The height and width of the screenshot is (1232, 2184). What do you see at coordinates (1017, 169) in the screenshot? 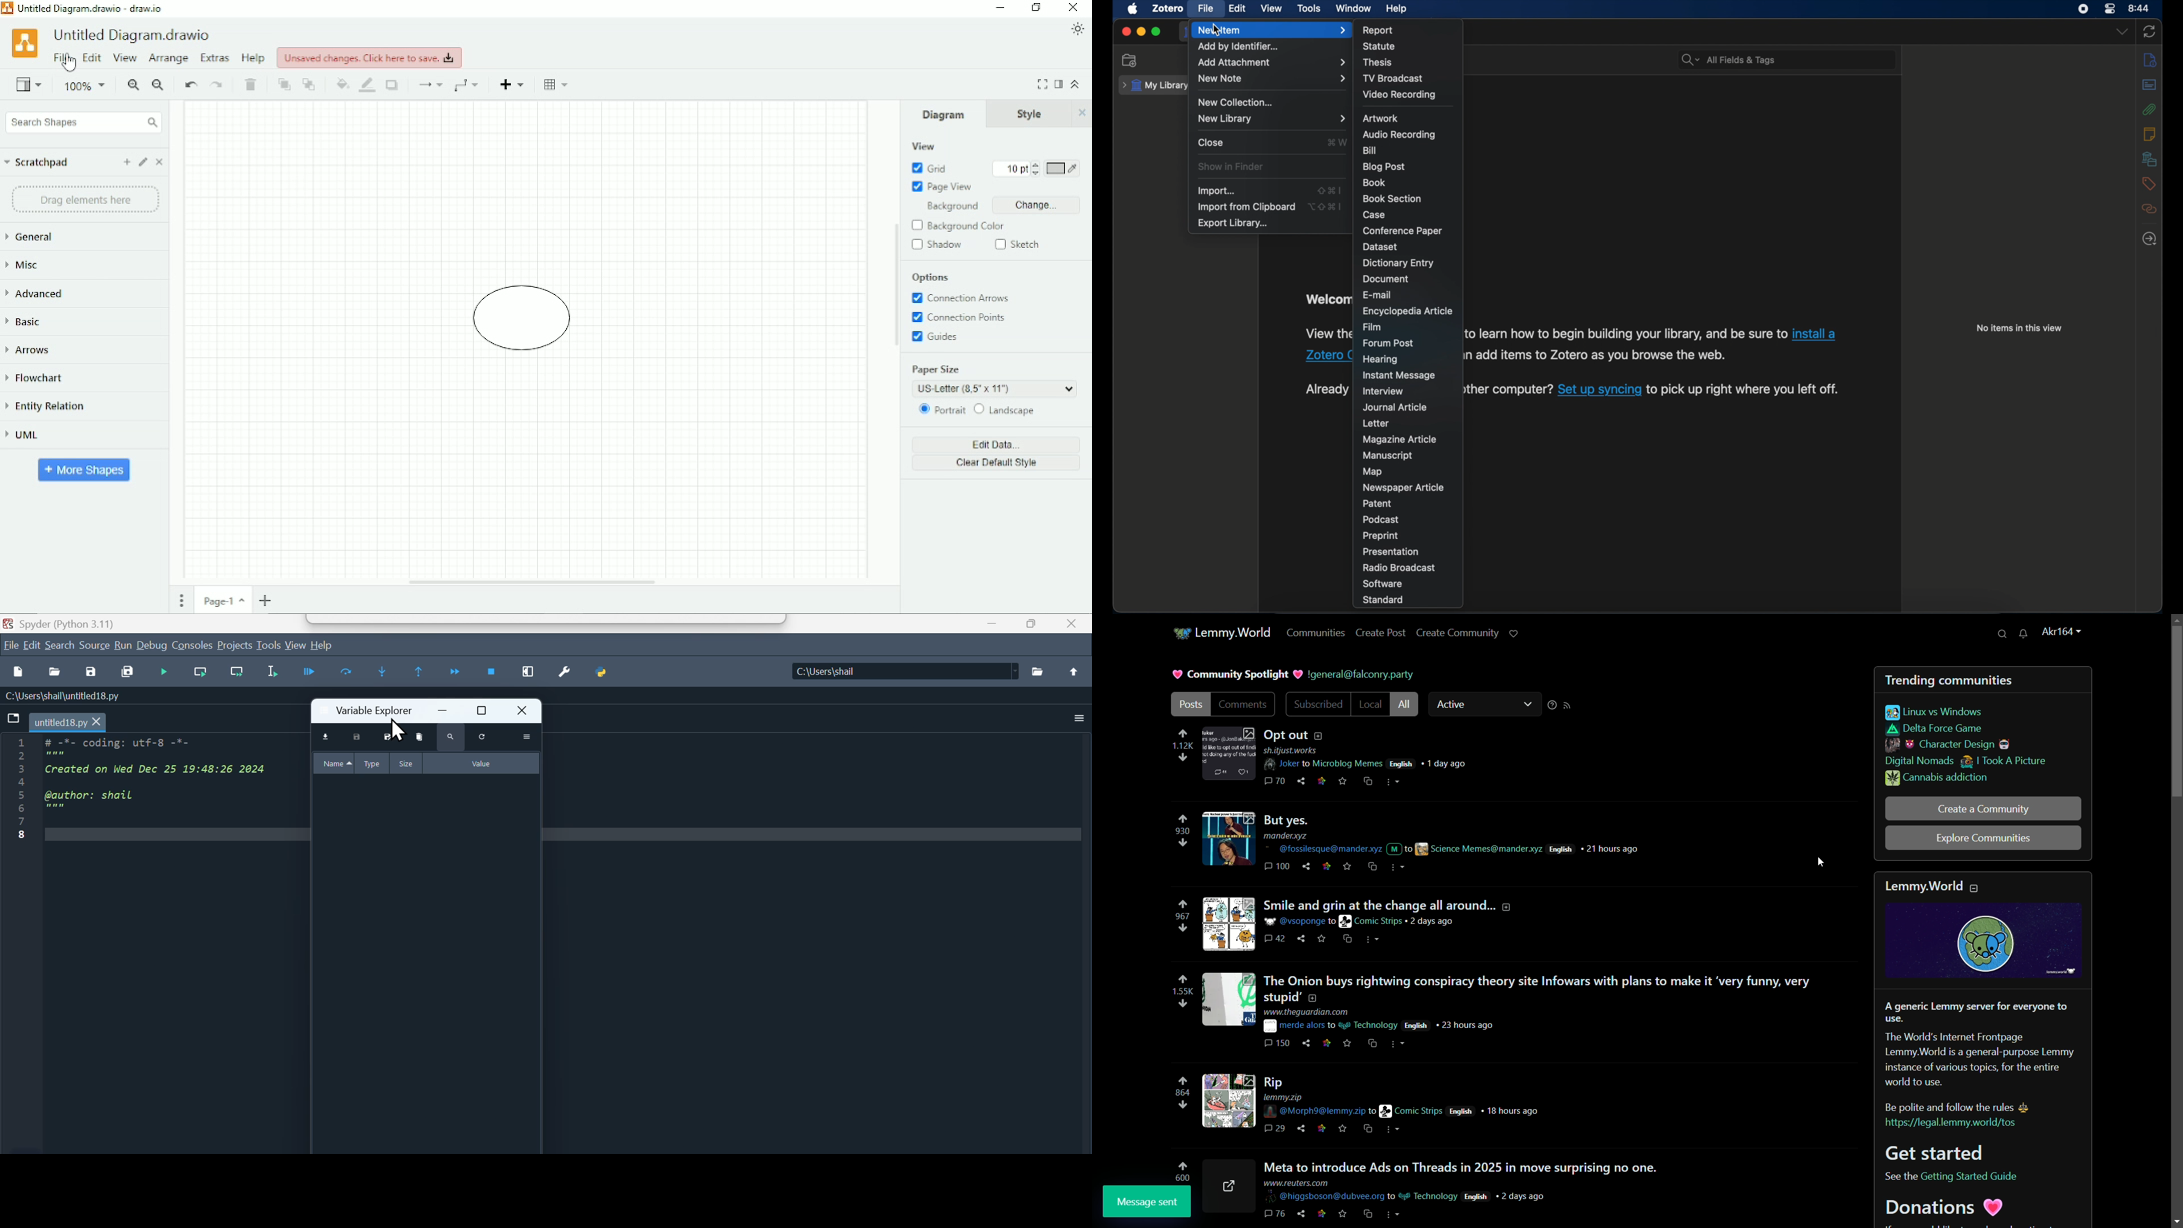
I see `Grid size` at bounding box center [1017, 169].